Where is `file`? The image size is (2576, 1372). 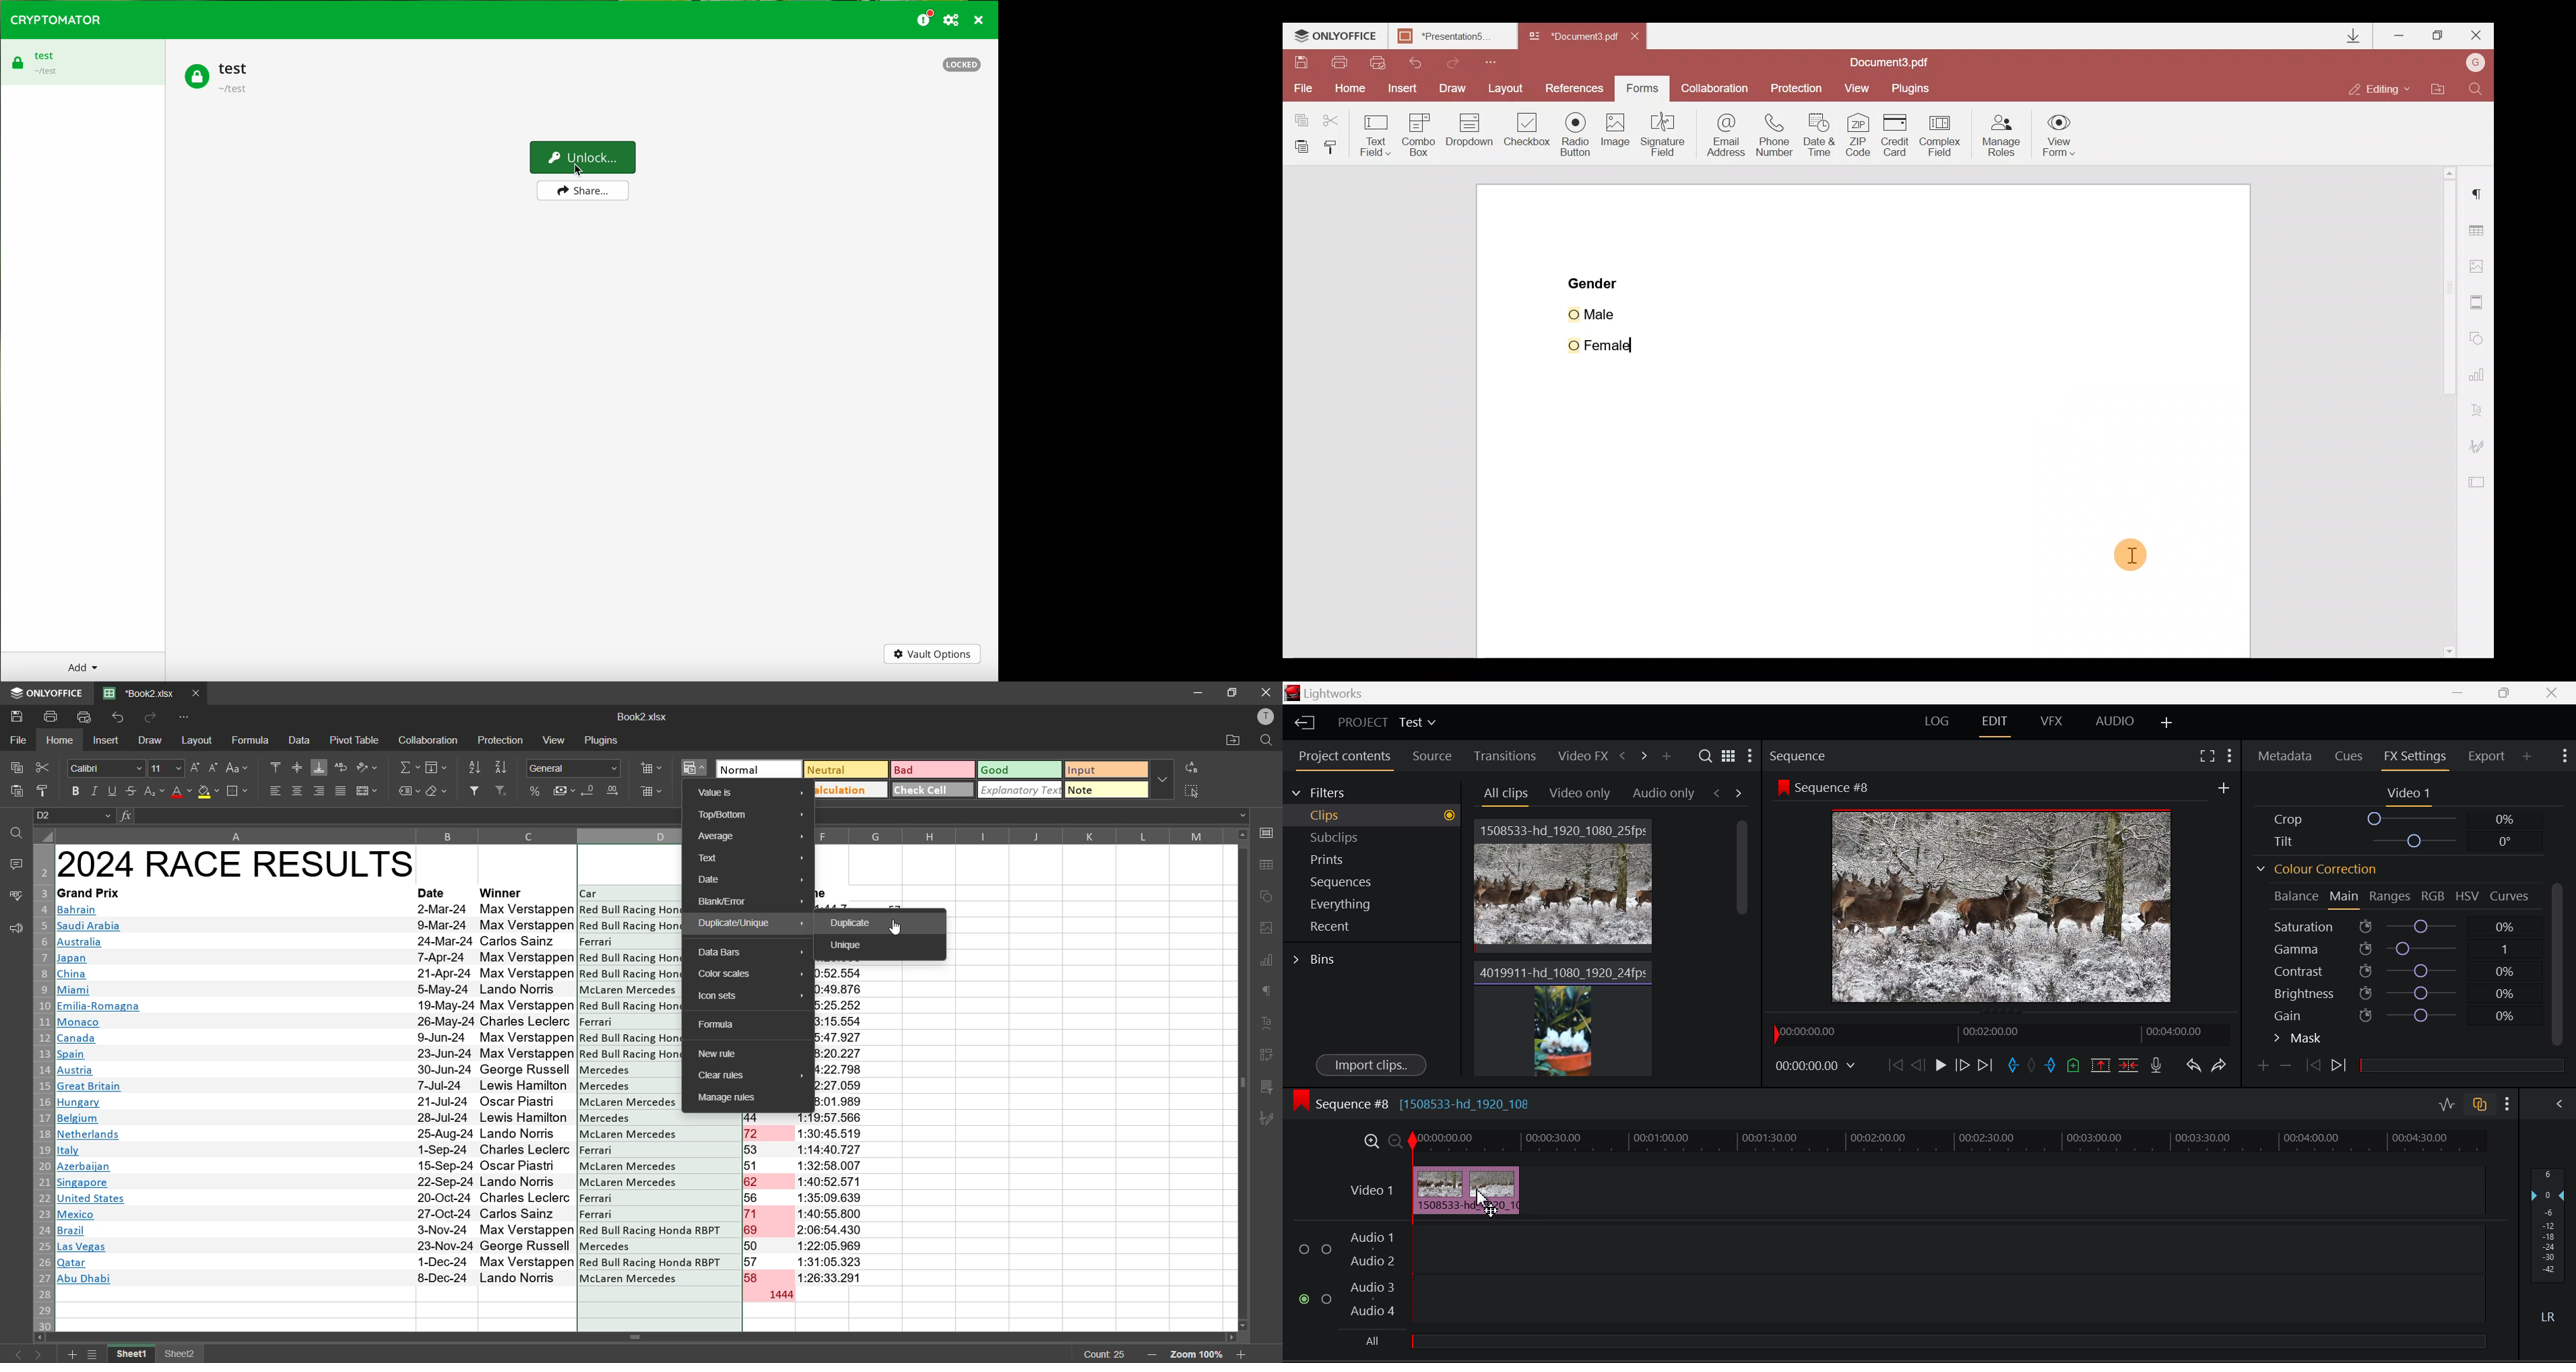 file is located at coordinates (19, 738).